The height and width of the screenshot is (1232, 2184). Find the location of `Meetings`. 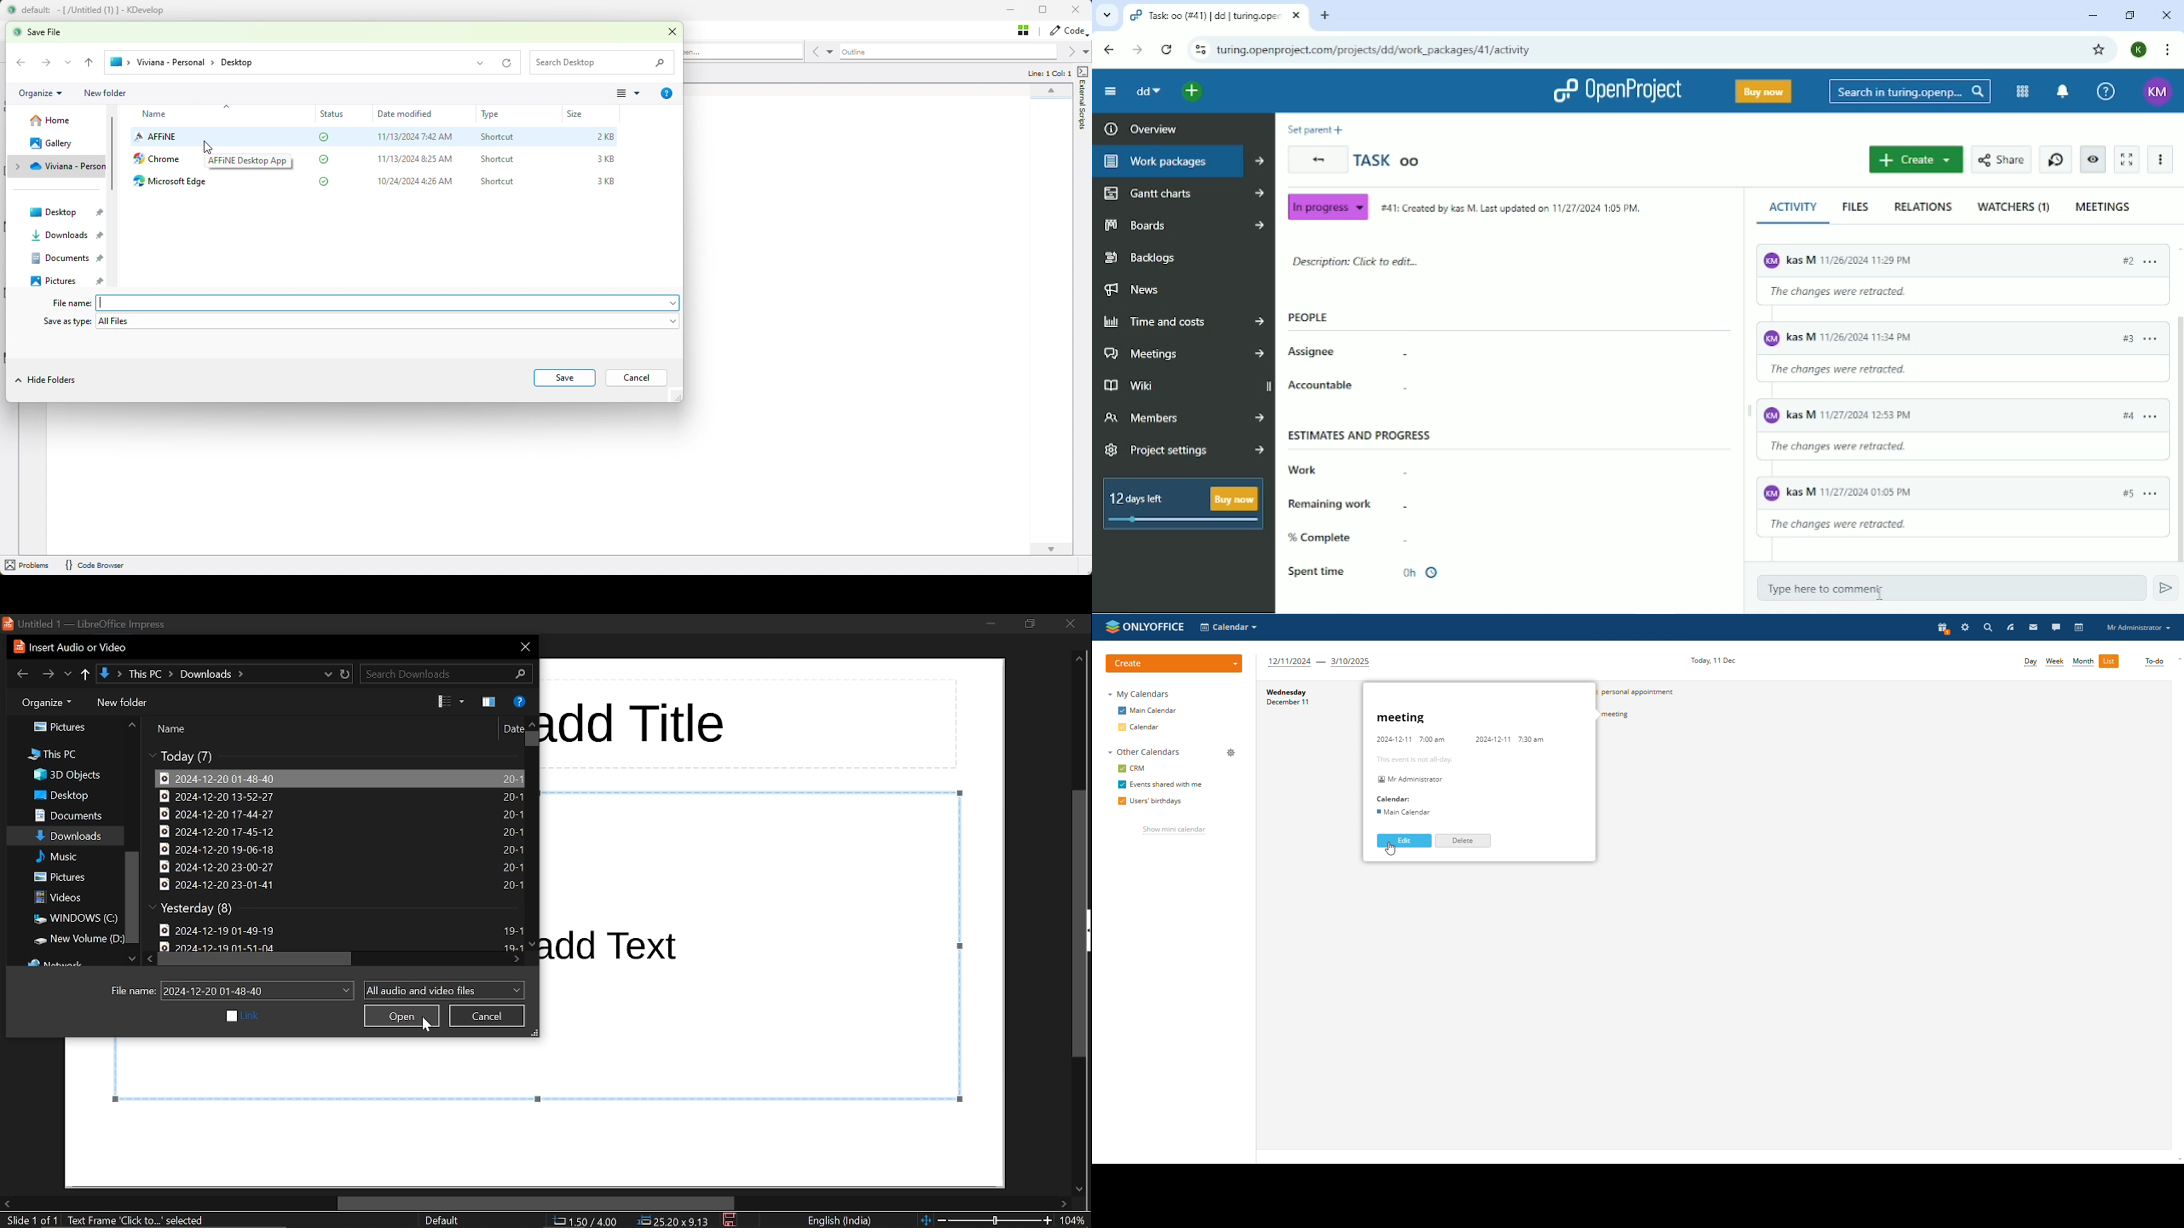

Meetings is located at coordinates (1186, 353).